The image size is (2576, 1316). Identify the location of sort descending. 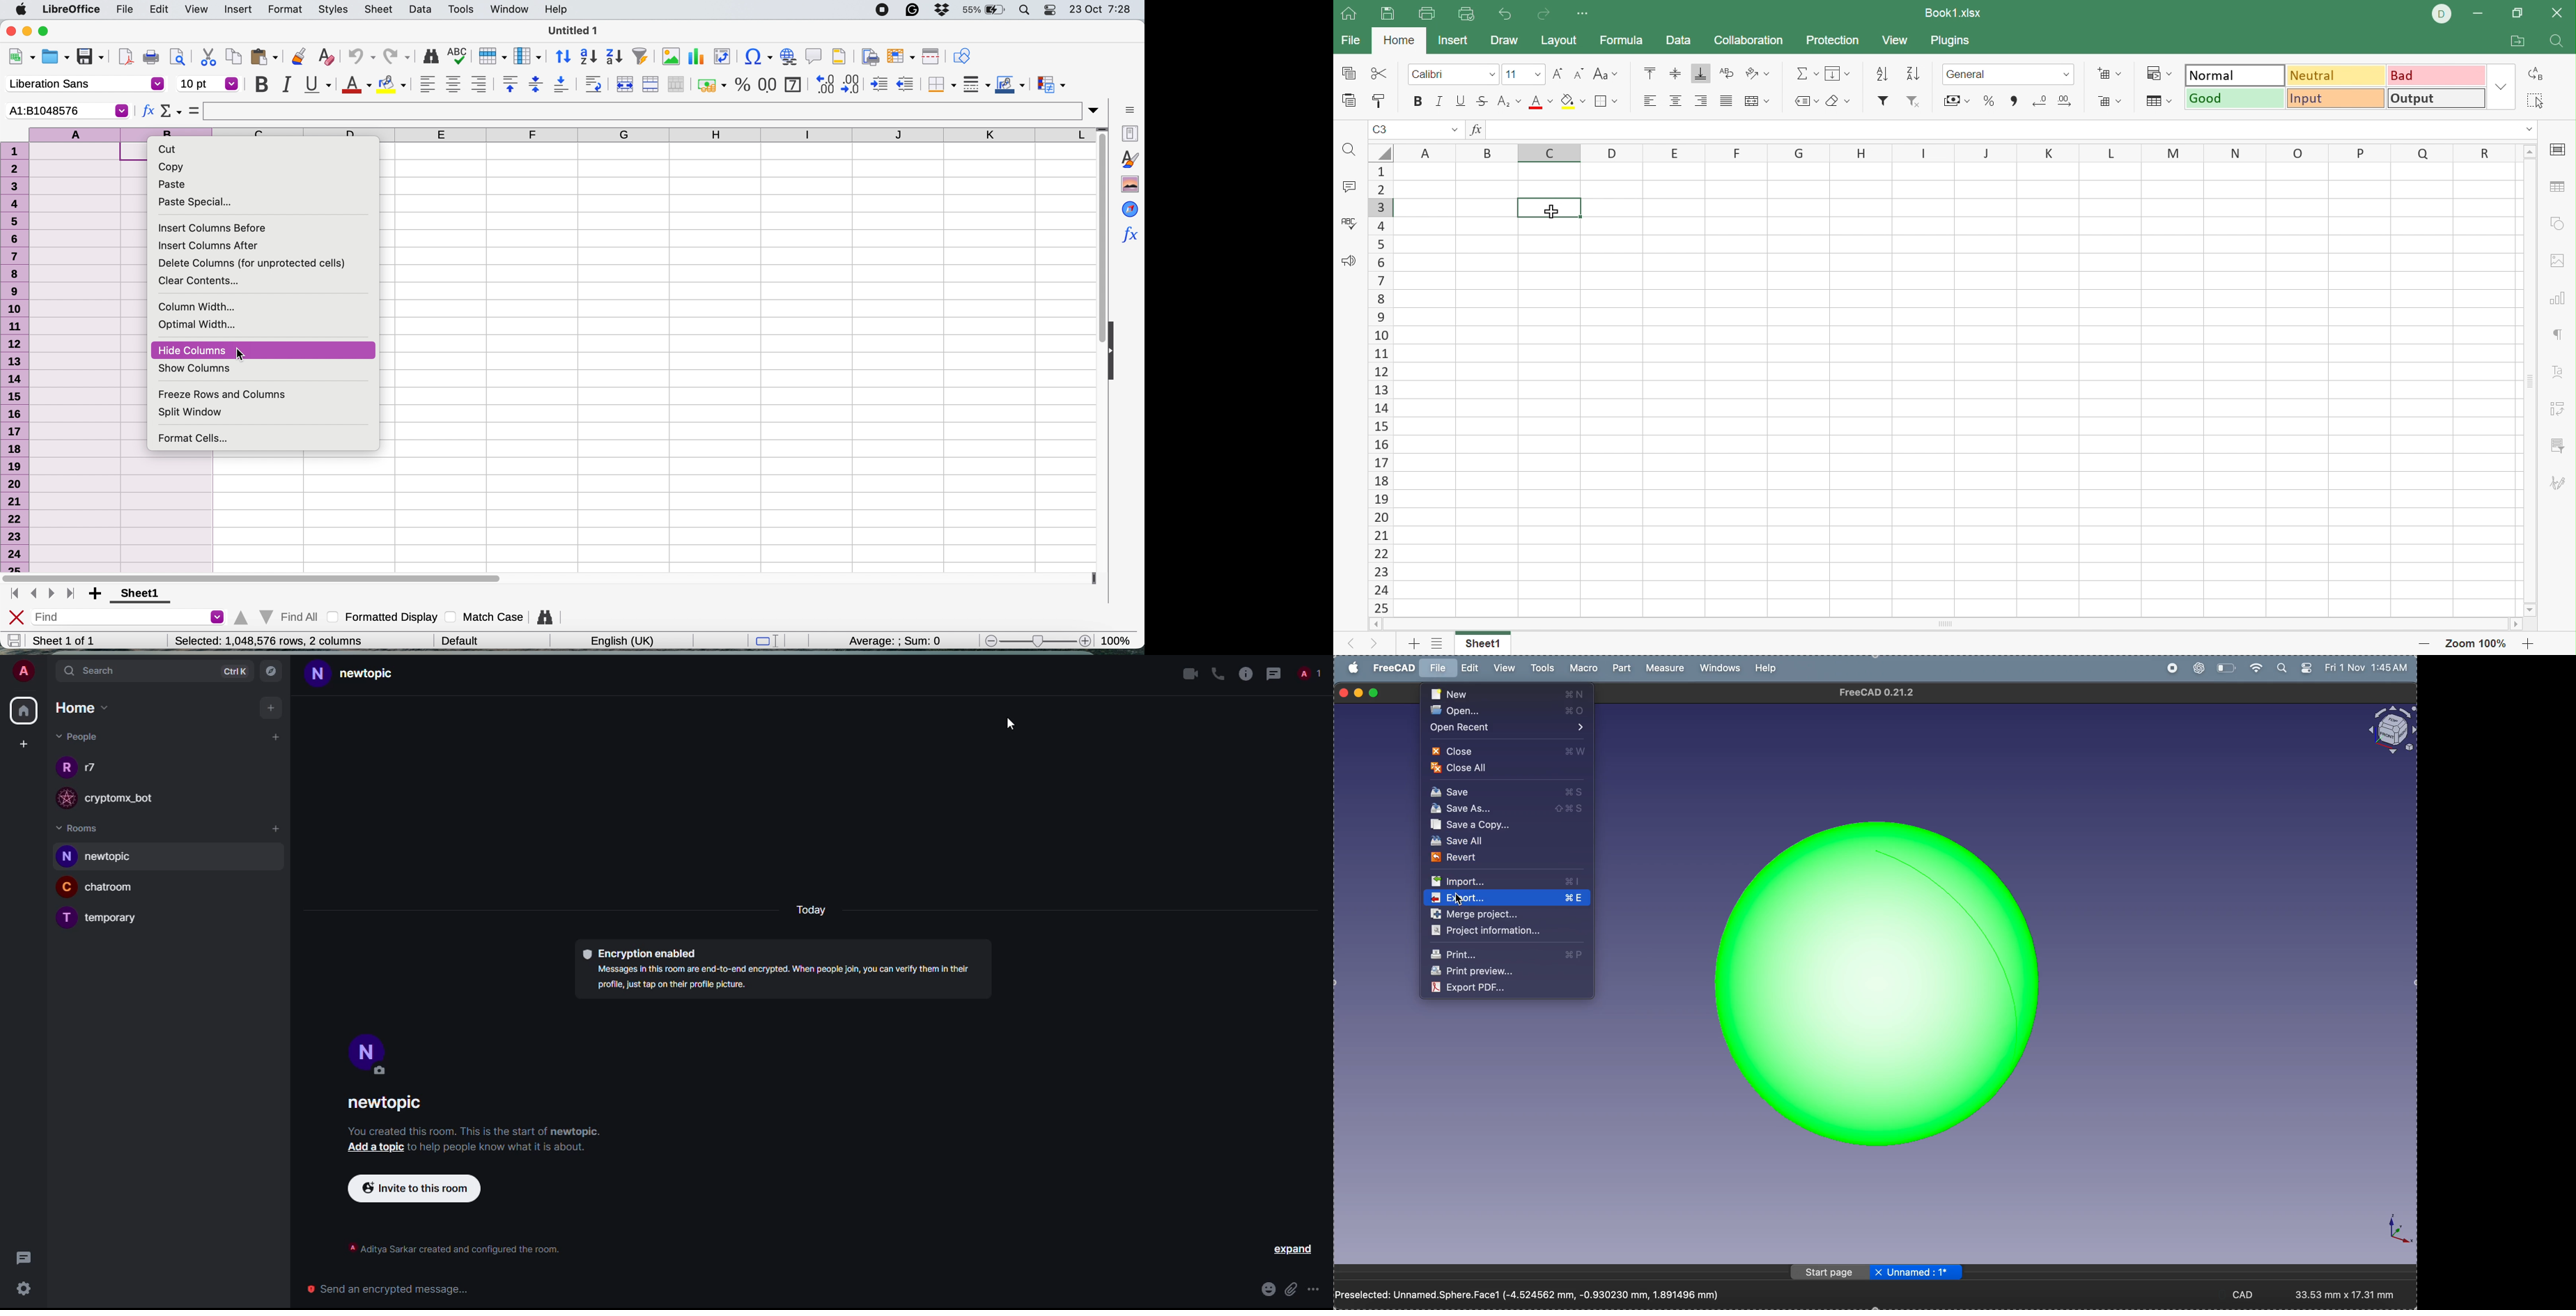
(615, 56).